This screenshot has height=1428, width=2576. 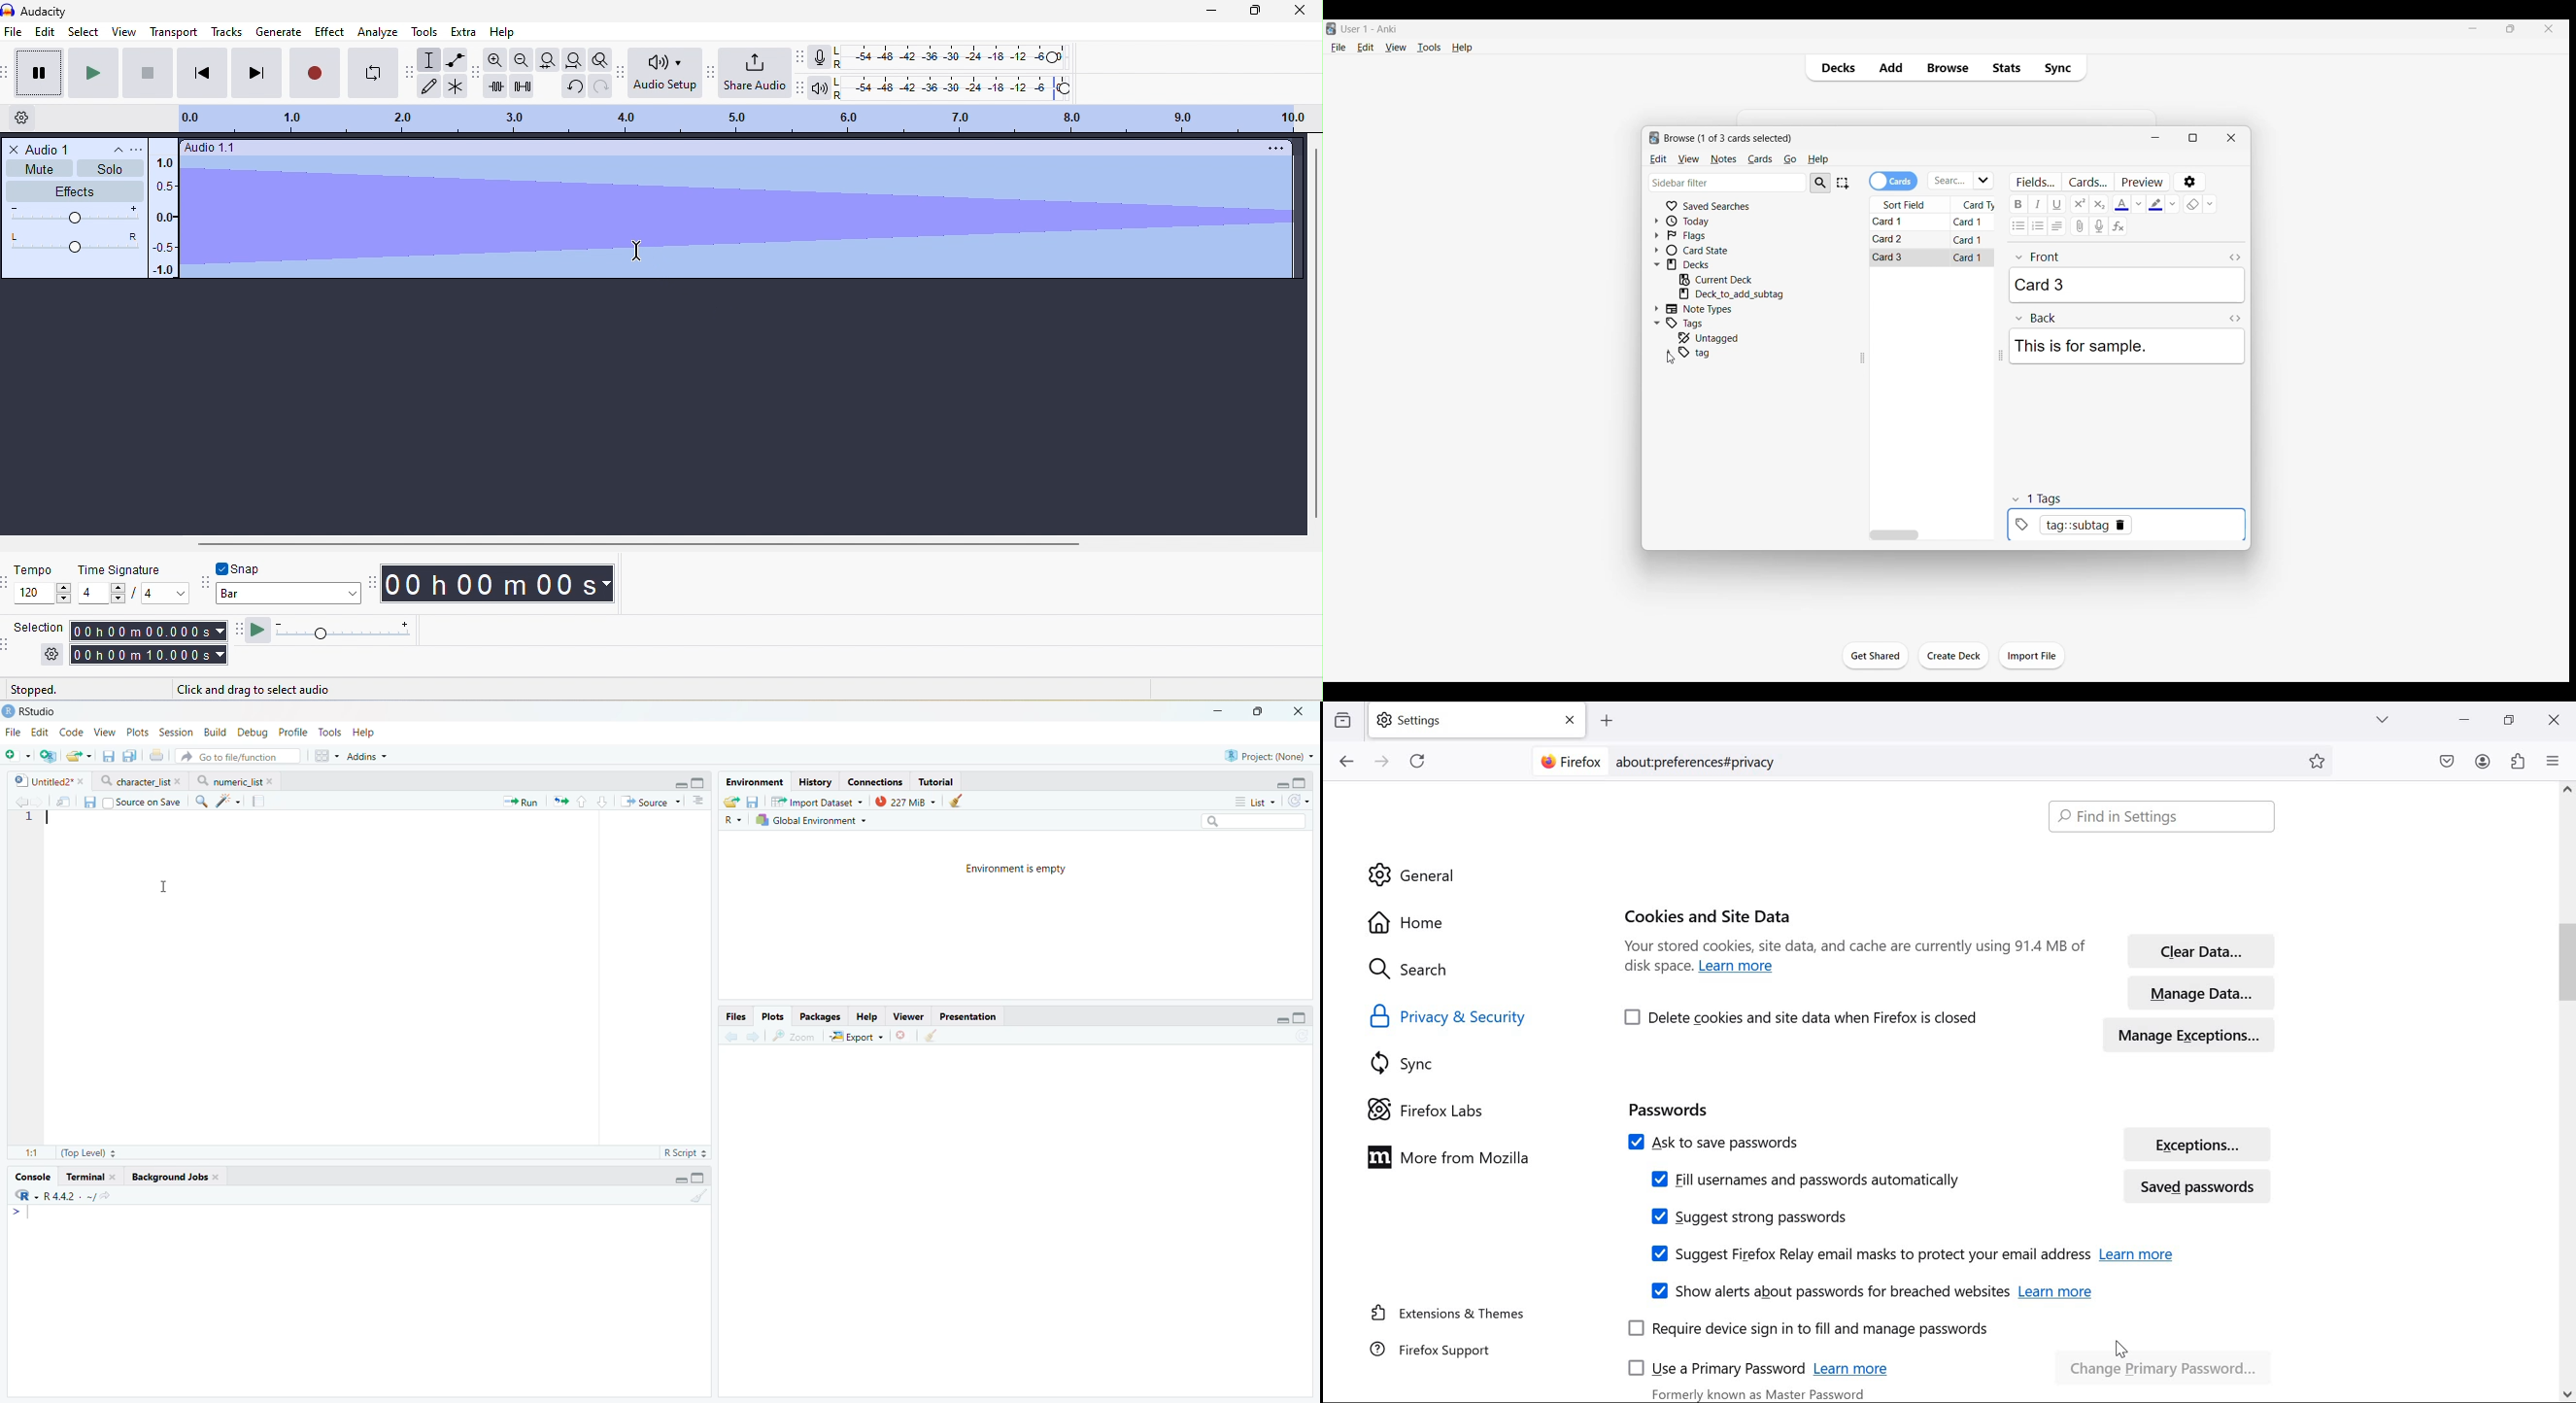 What do you see at coordinates (37, 803) in the screenshot?
I see `Go to next source location` at bounding box center [37, 803].